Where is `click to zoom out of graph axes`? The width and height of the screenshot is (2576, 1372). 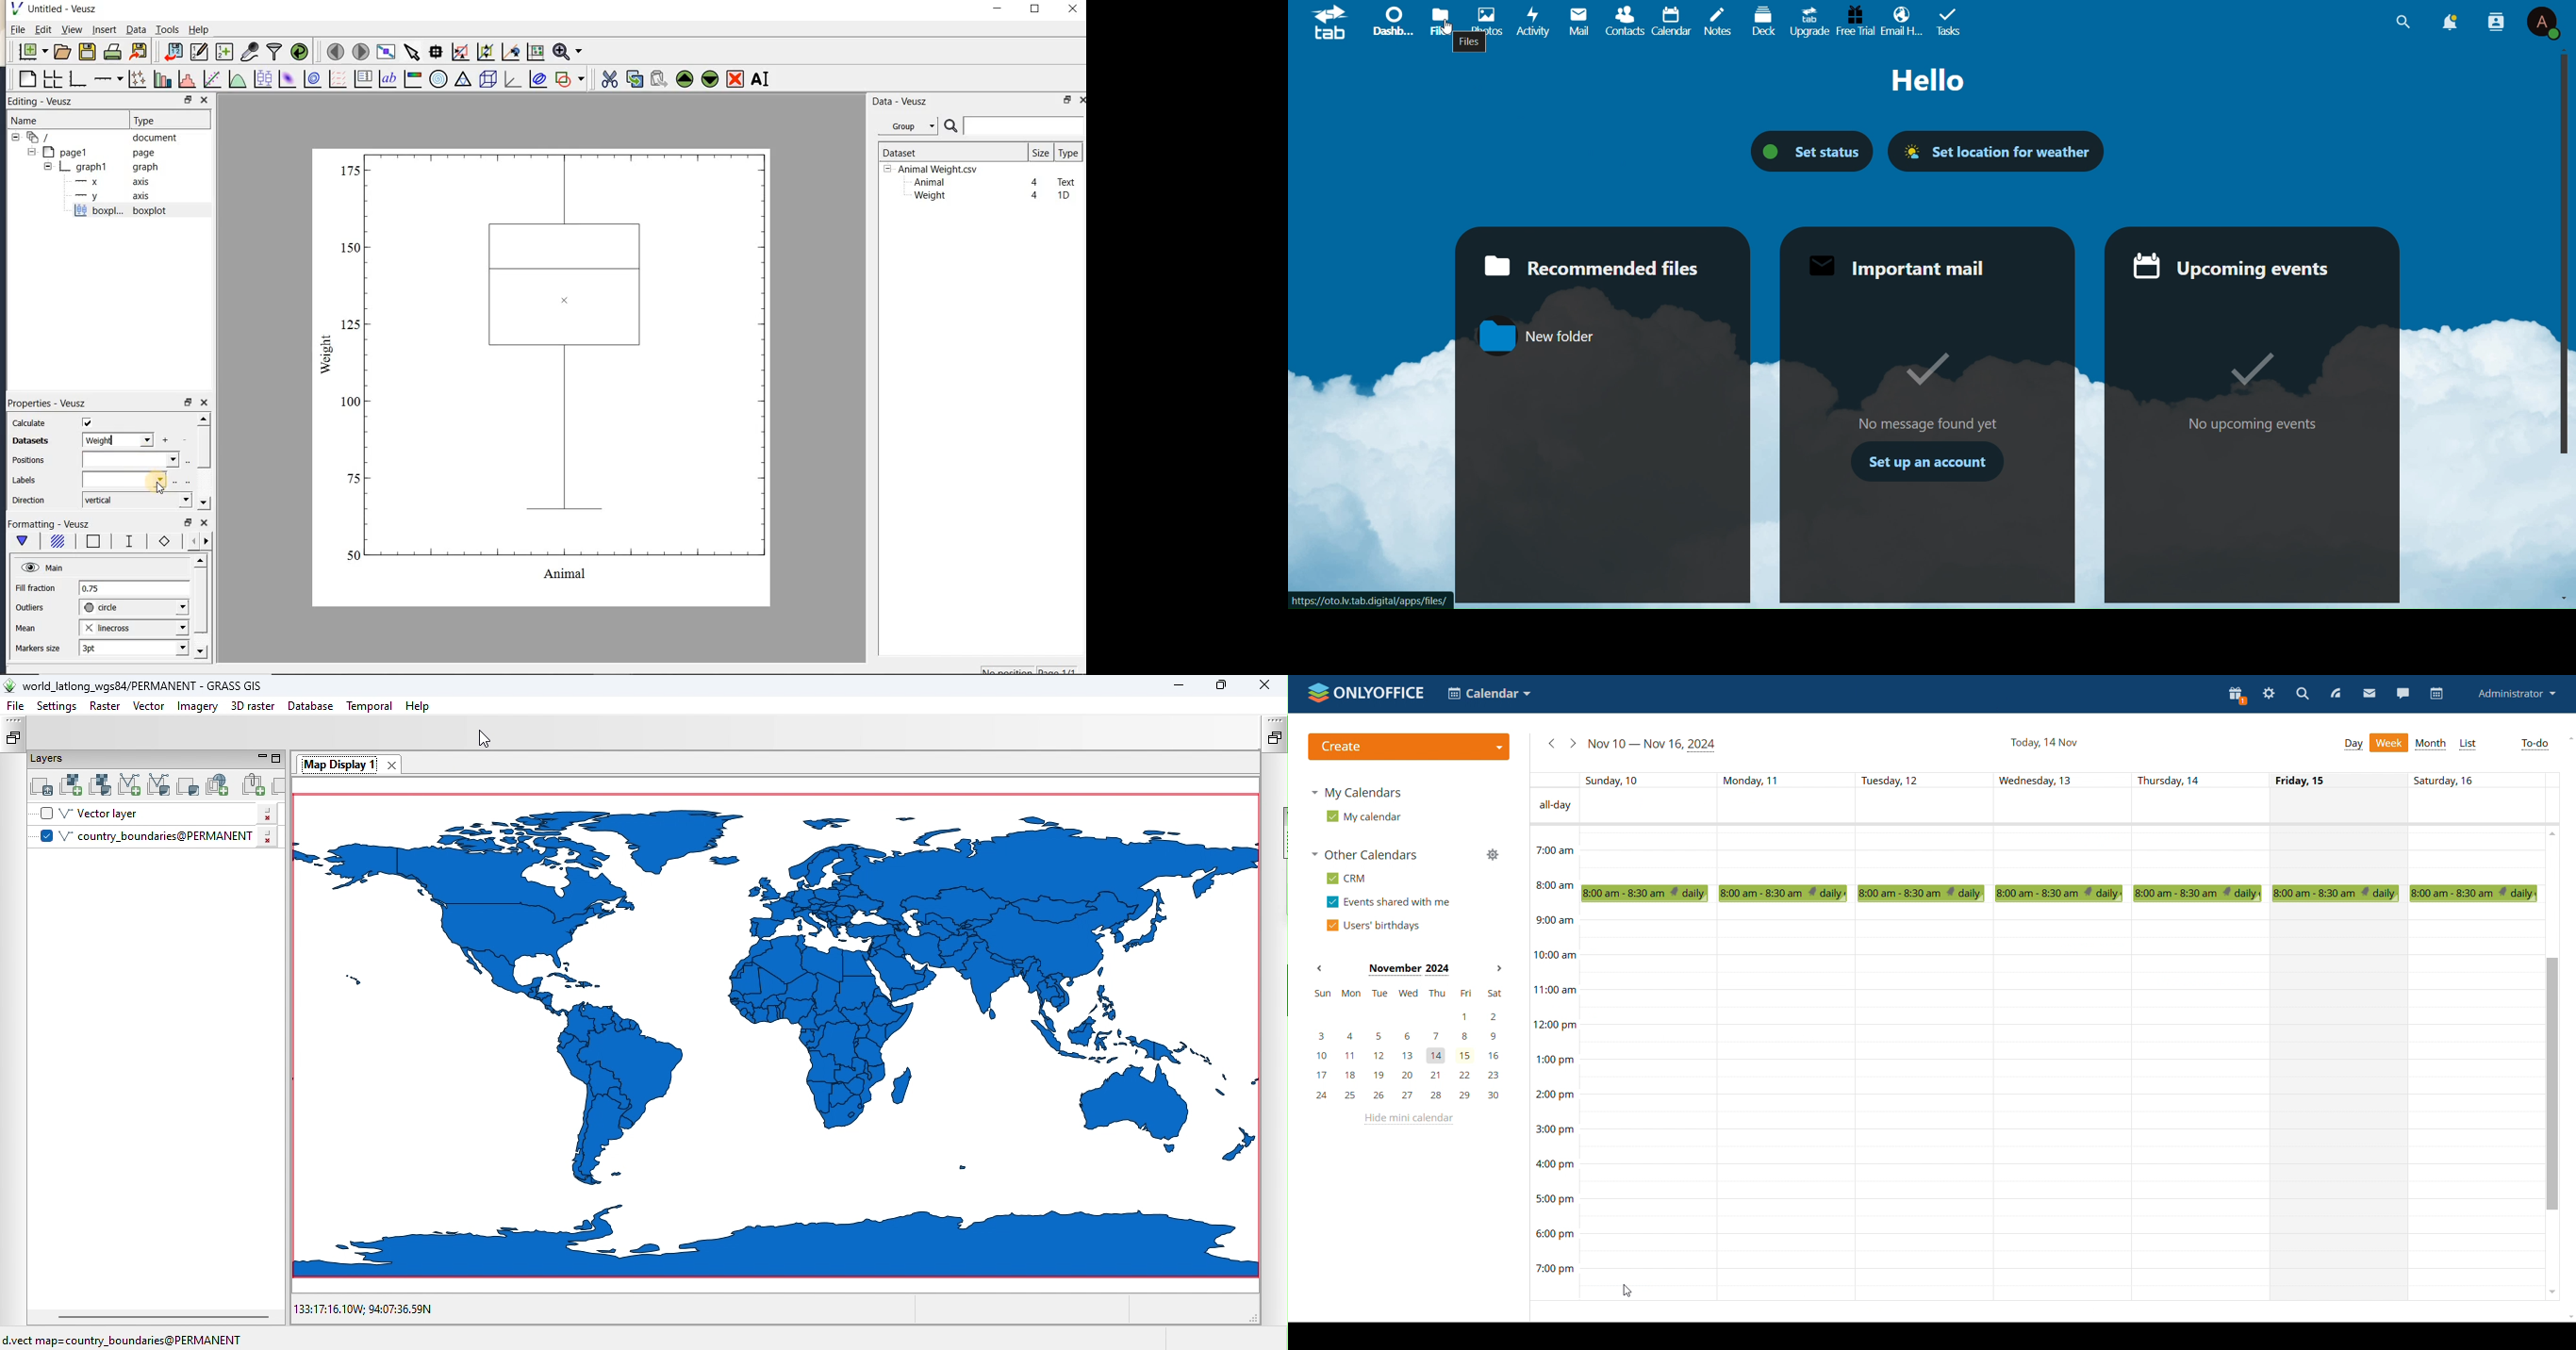
click to zoom out of graph axes is located at coordinates (486, 51).